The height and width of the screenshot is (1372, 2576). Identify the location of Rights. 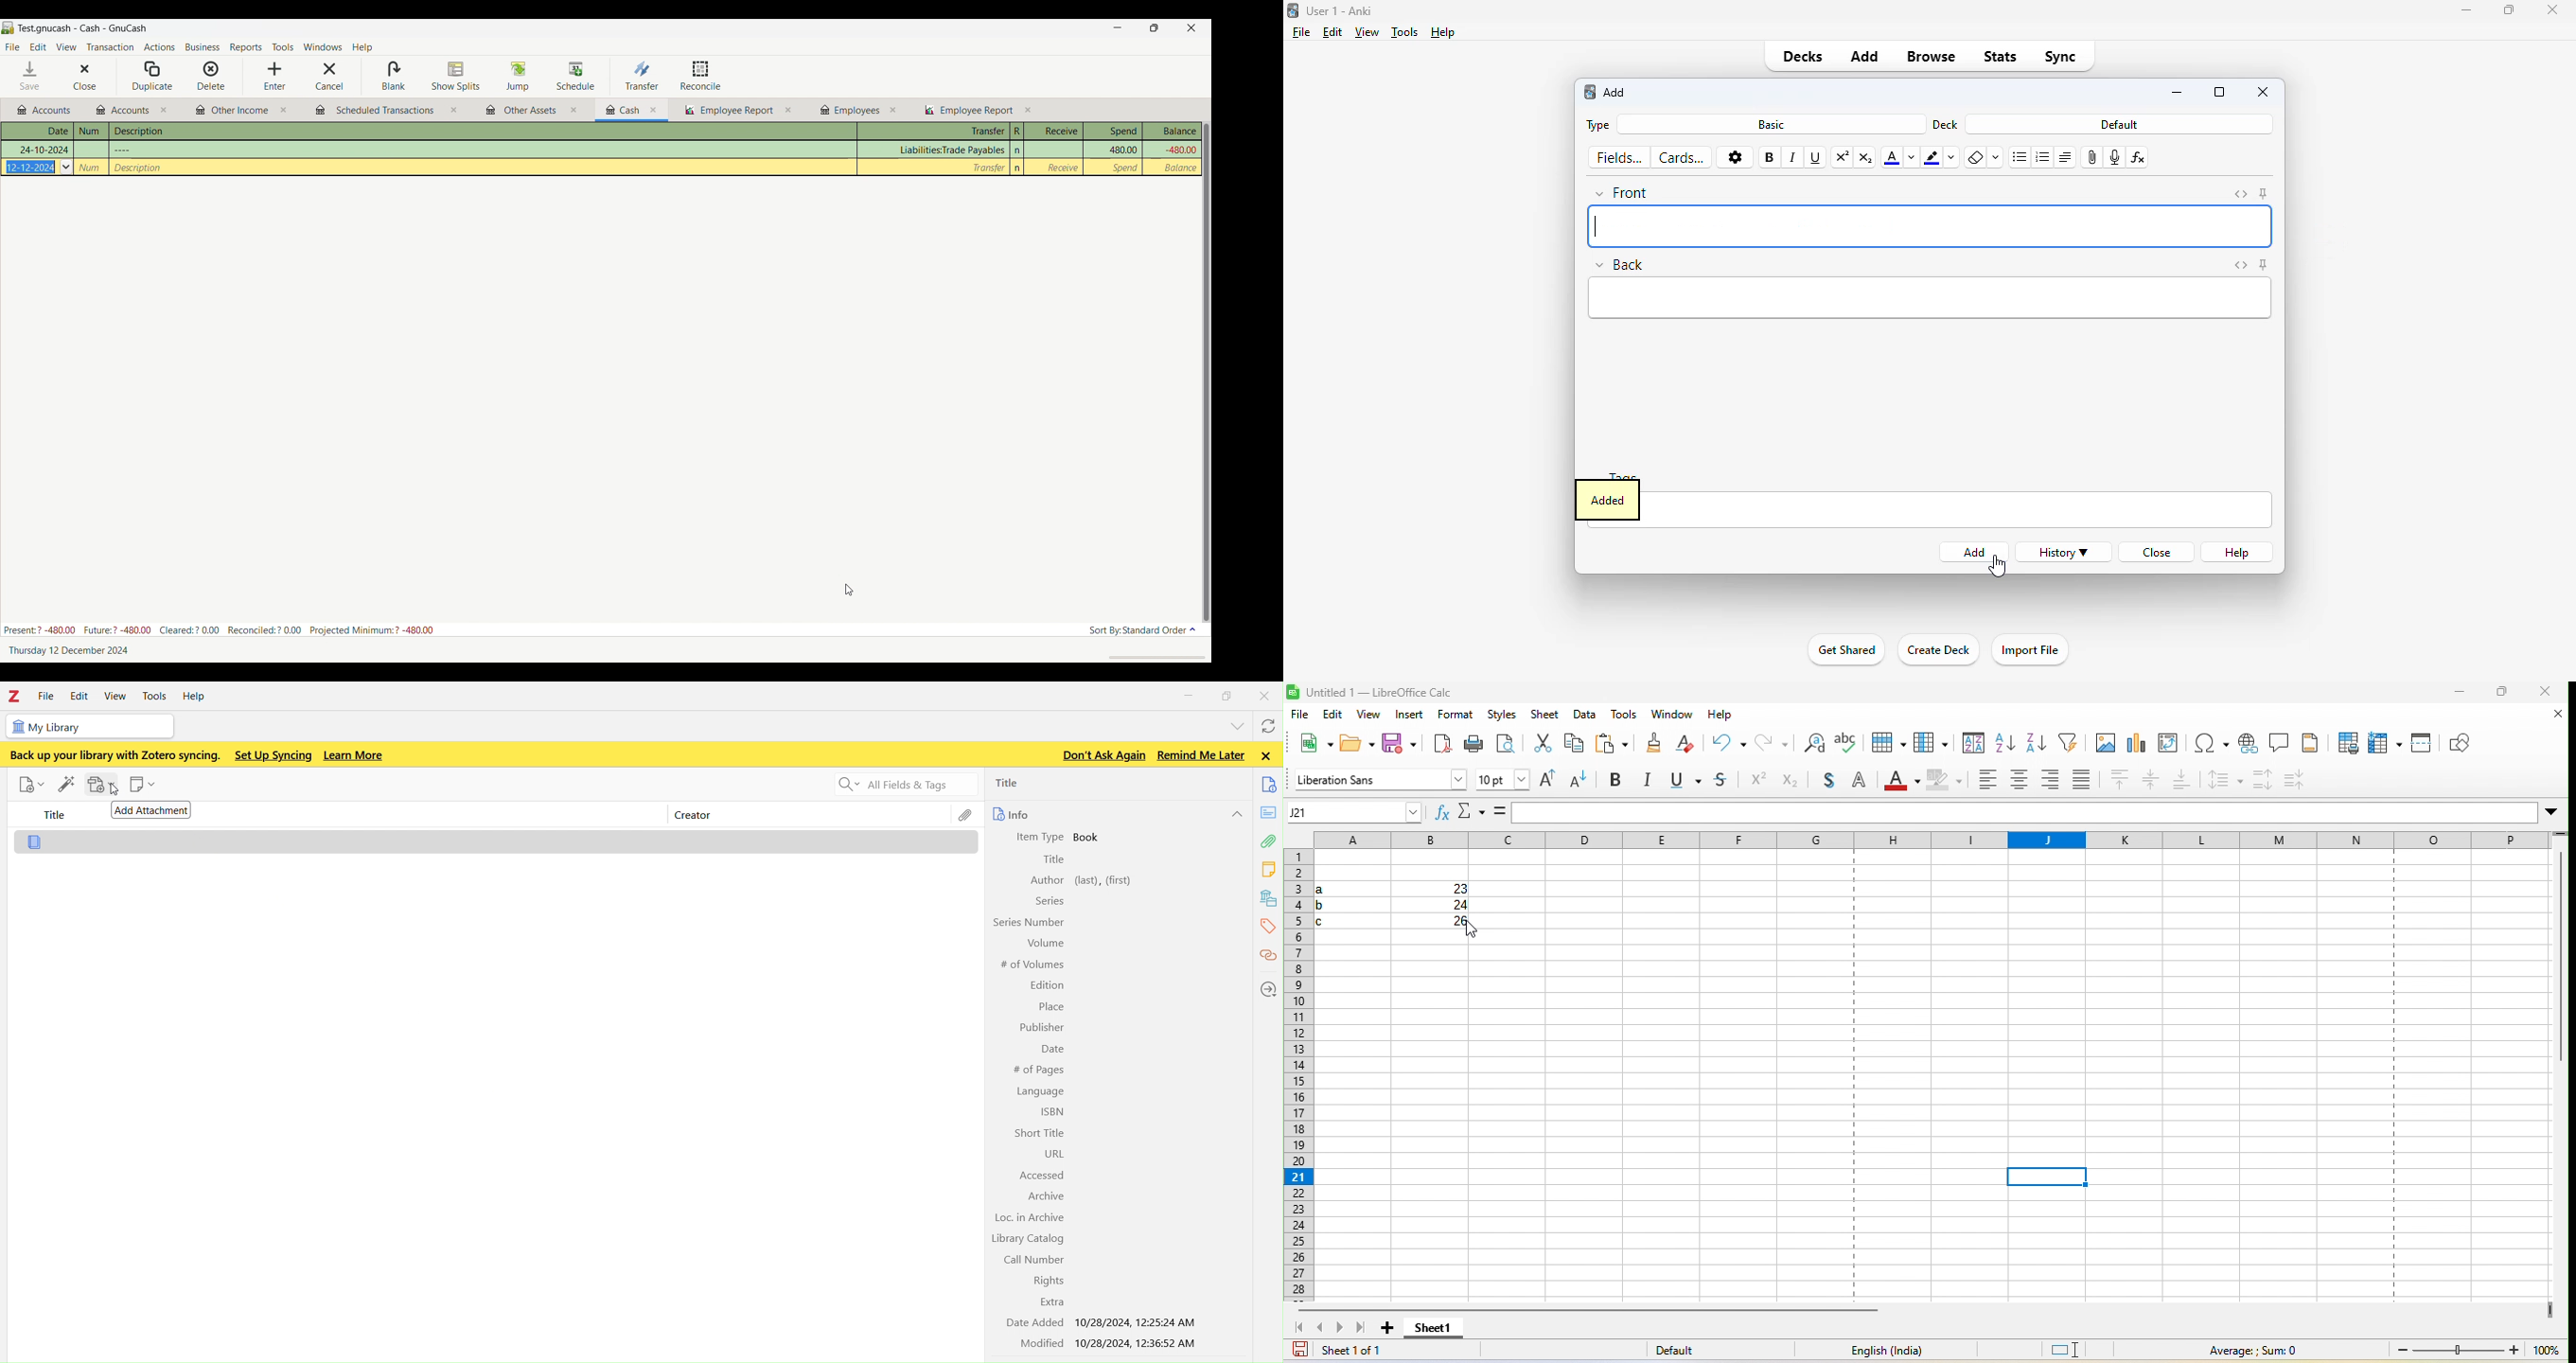
(1050, 1281).